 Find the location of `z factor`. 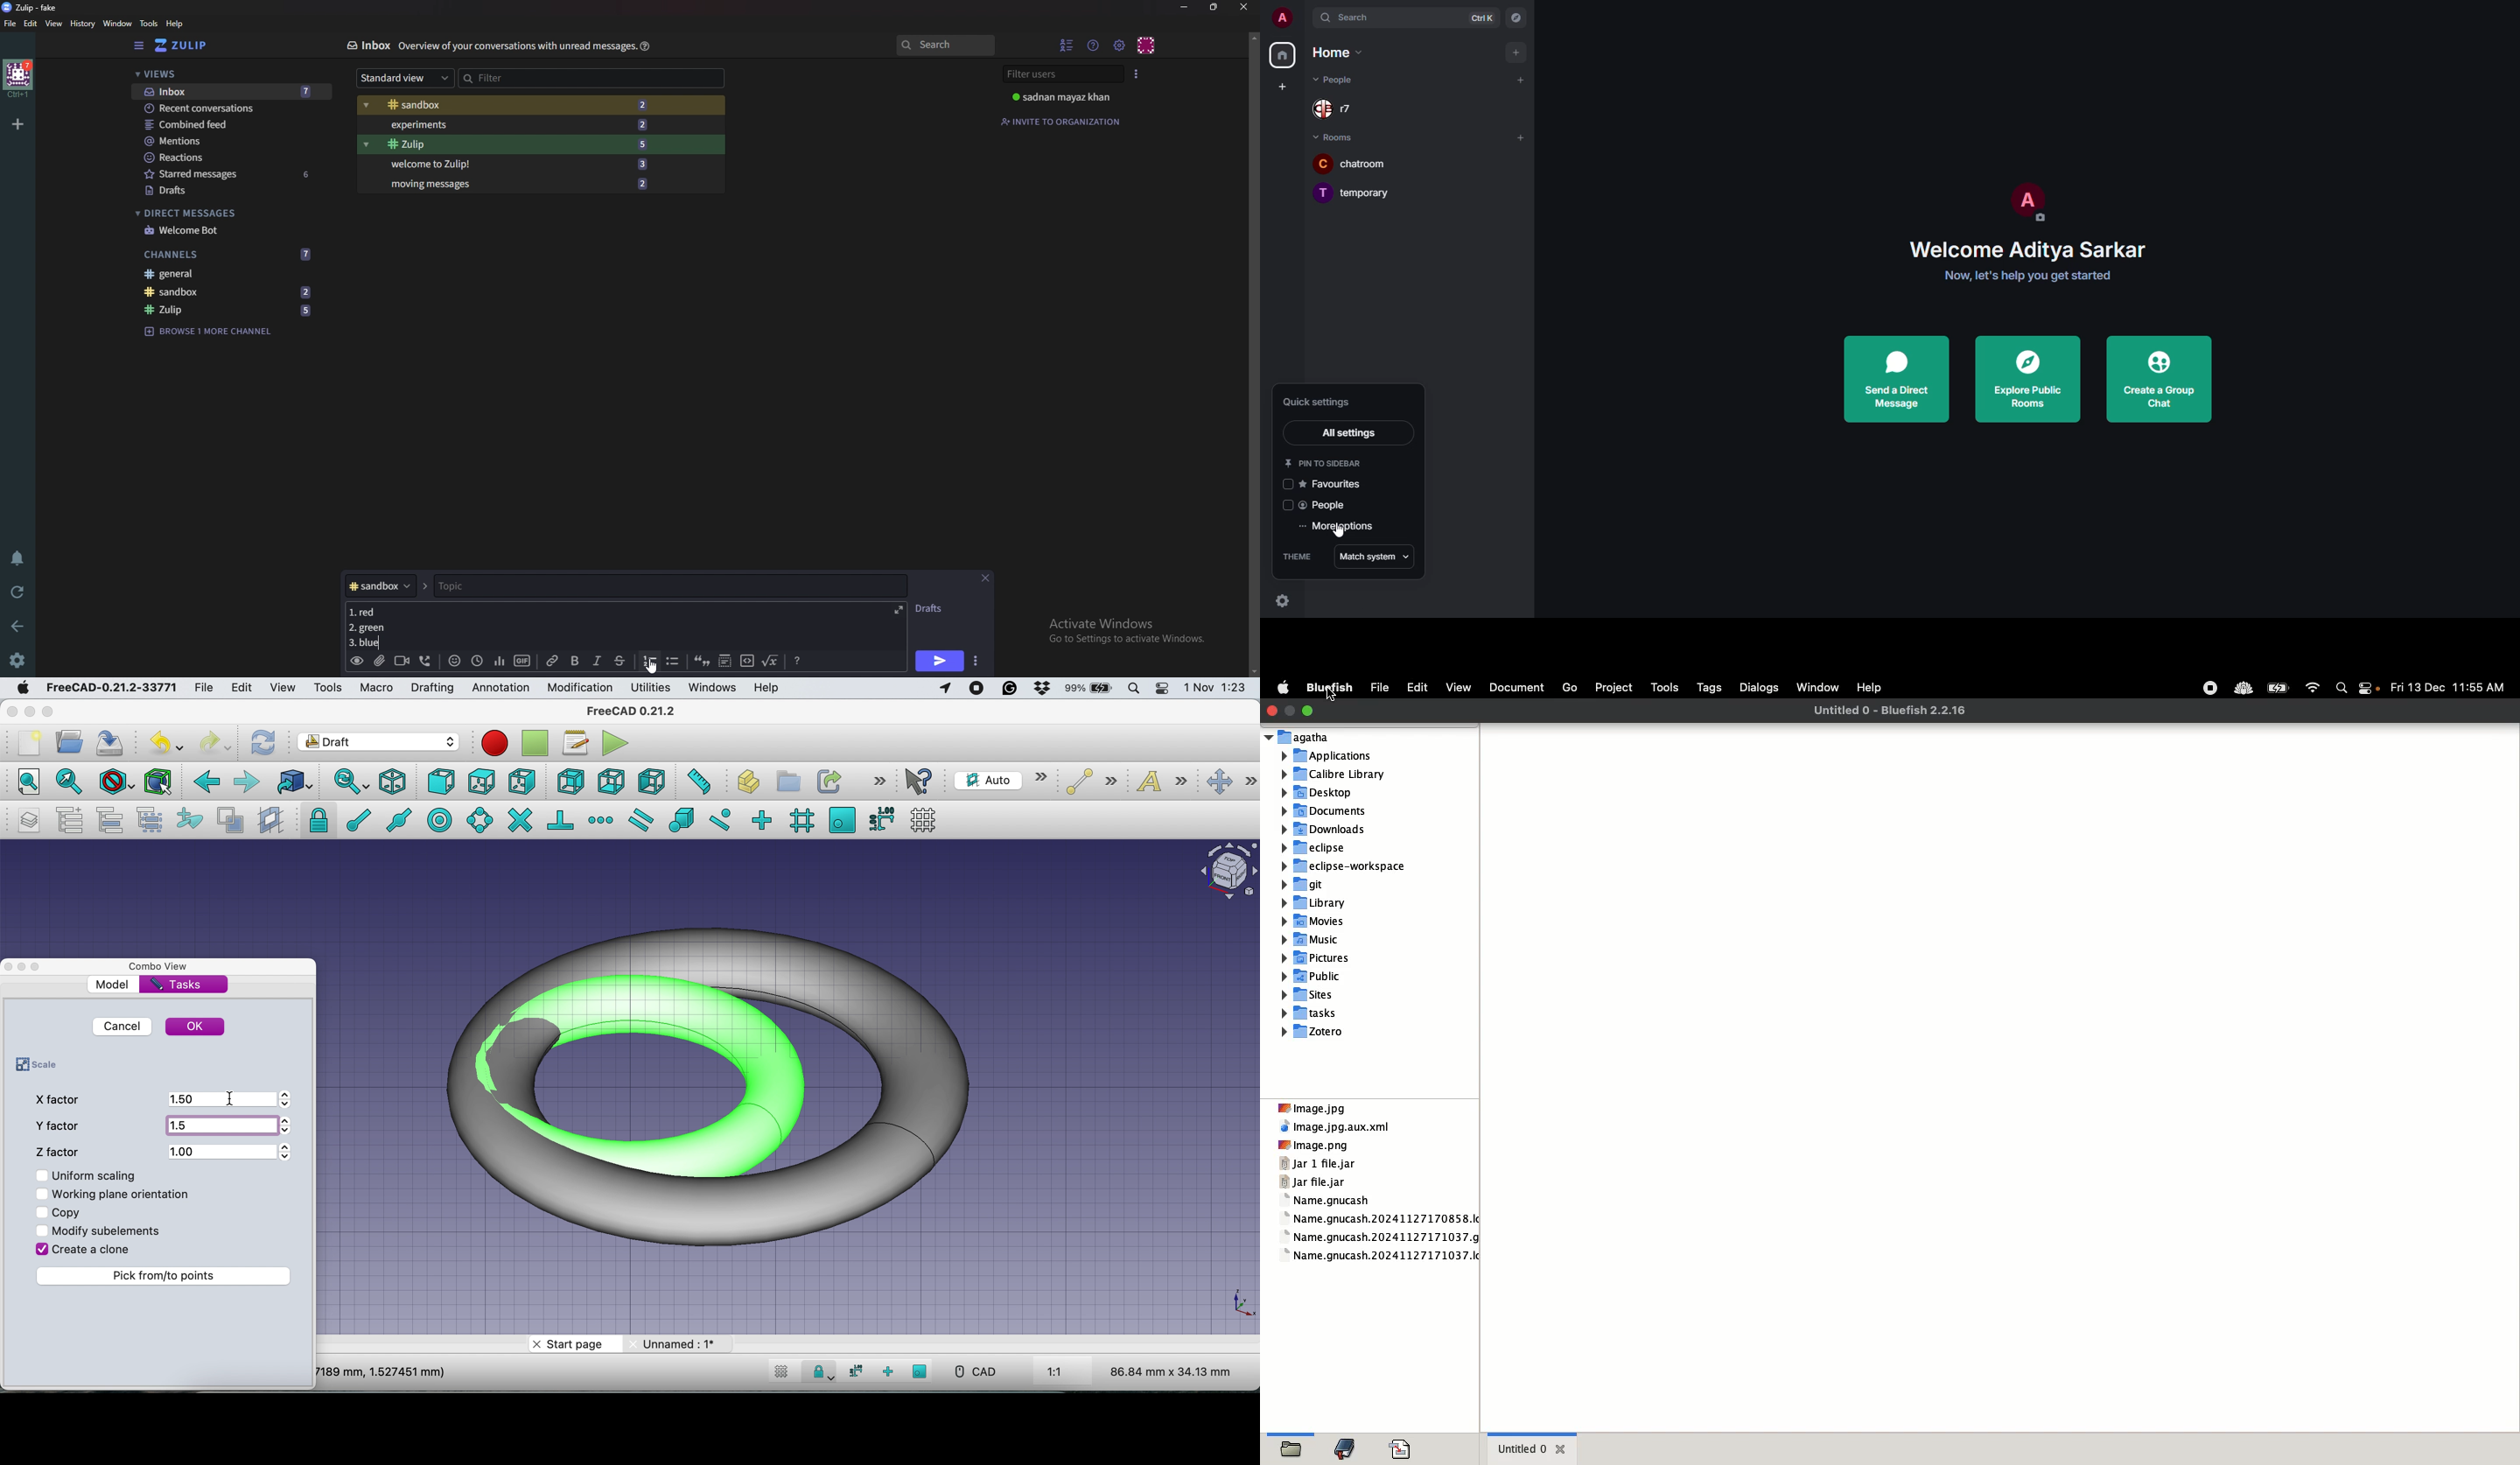

z factor is located at coordinates (61, 1150).